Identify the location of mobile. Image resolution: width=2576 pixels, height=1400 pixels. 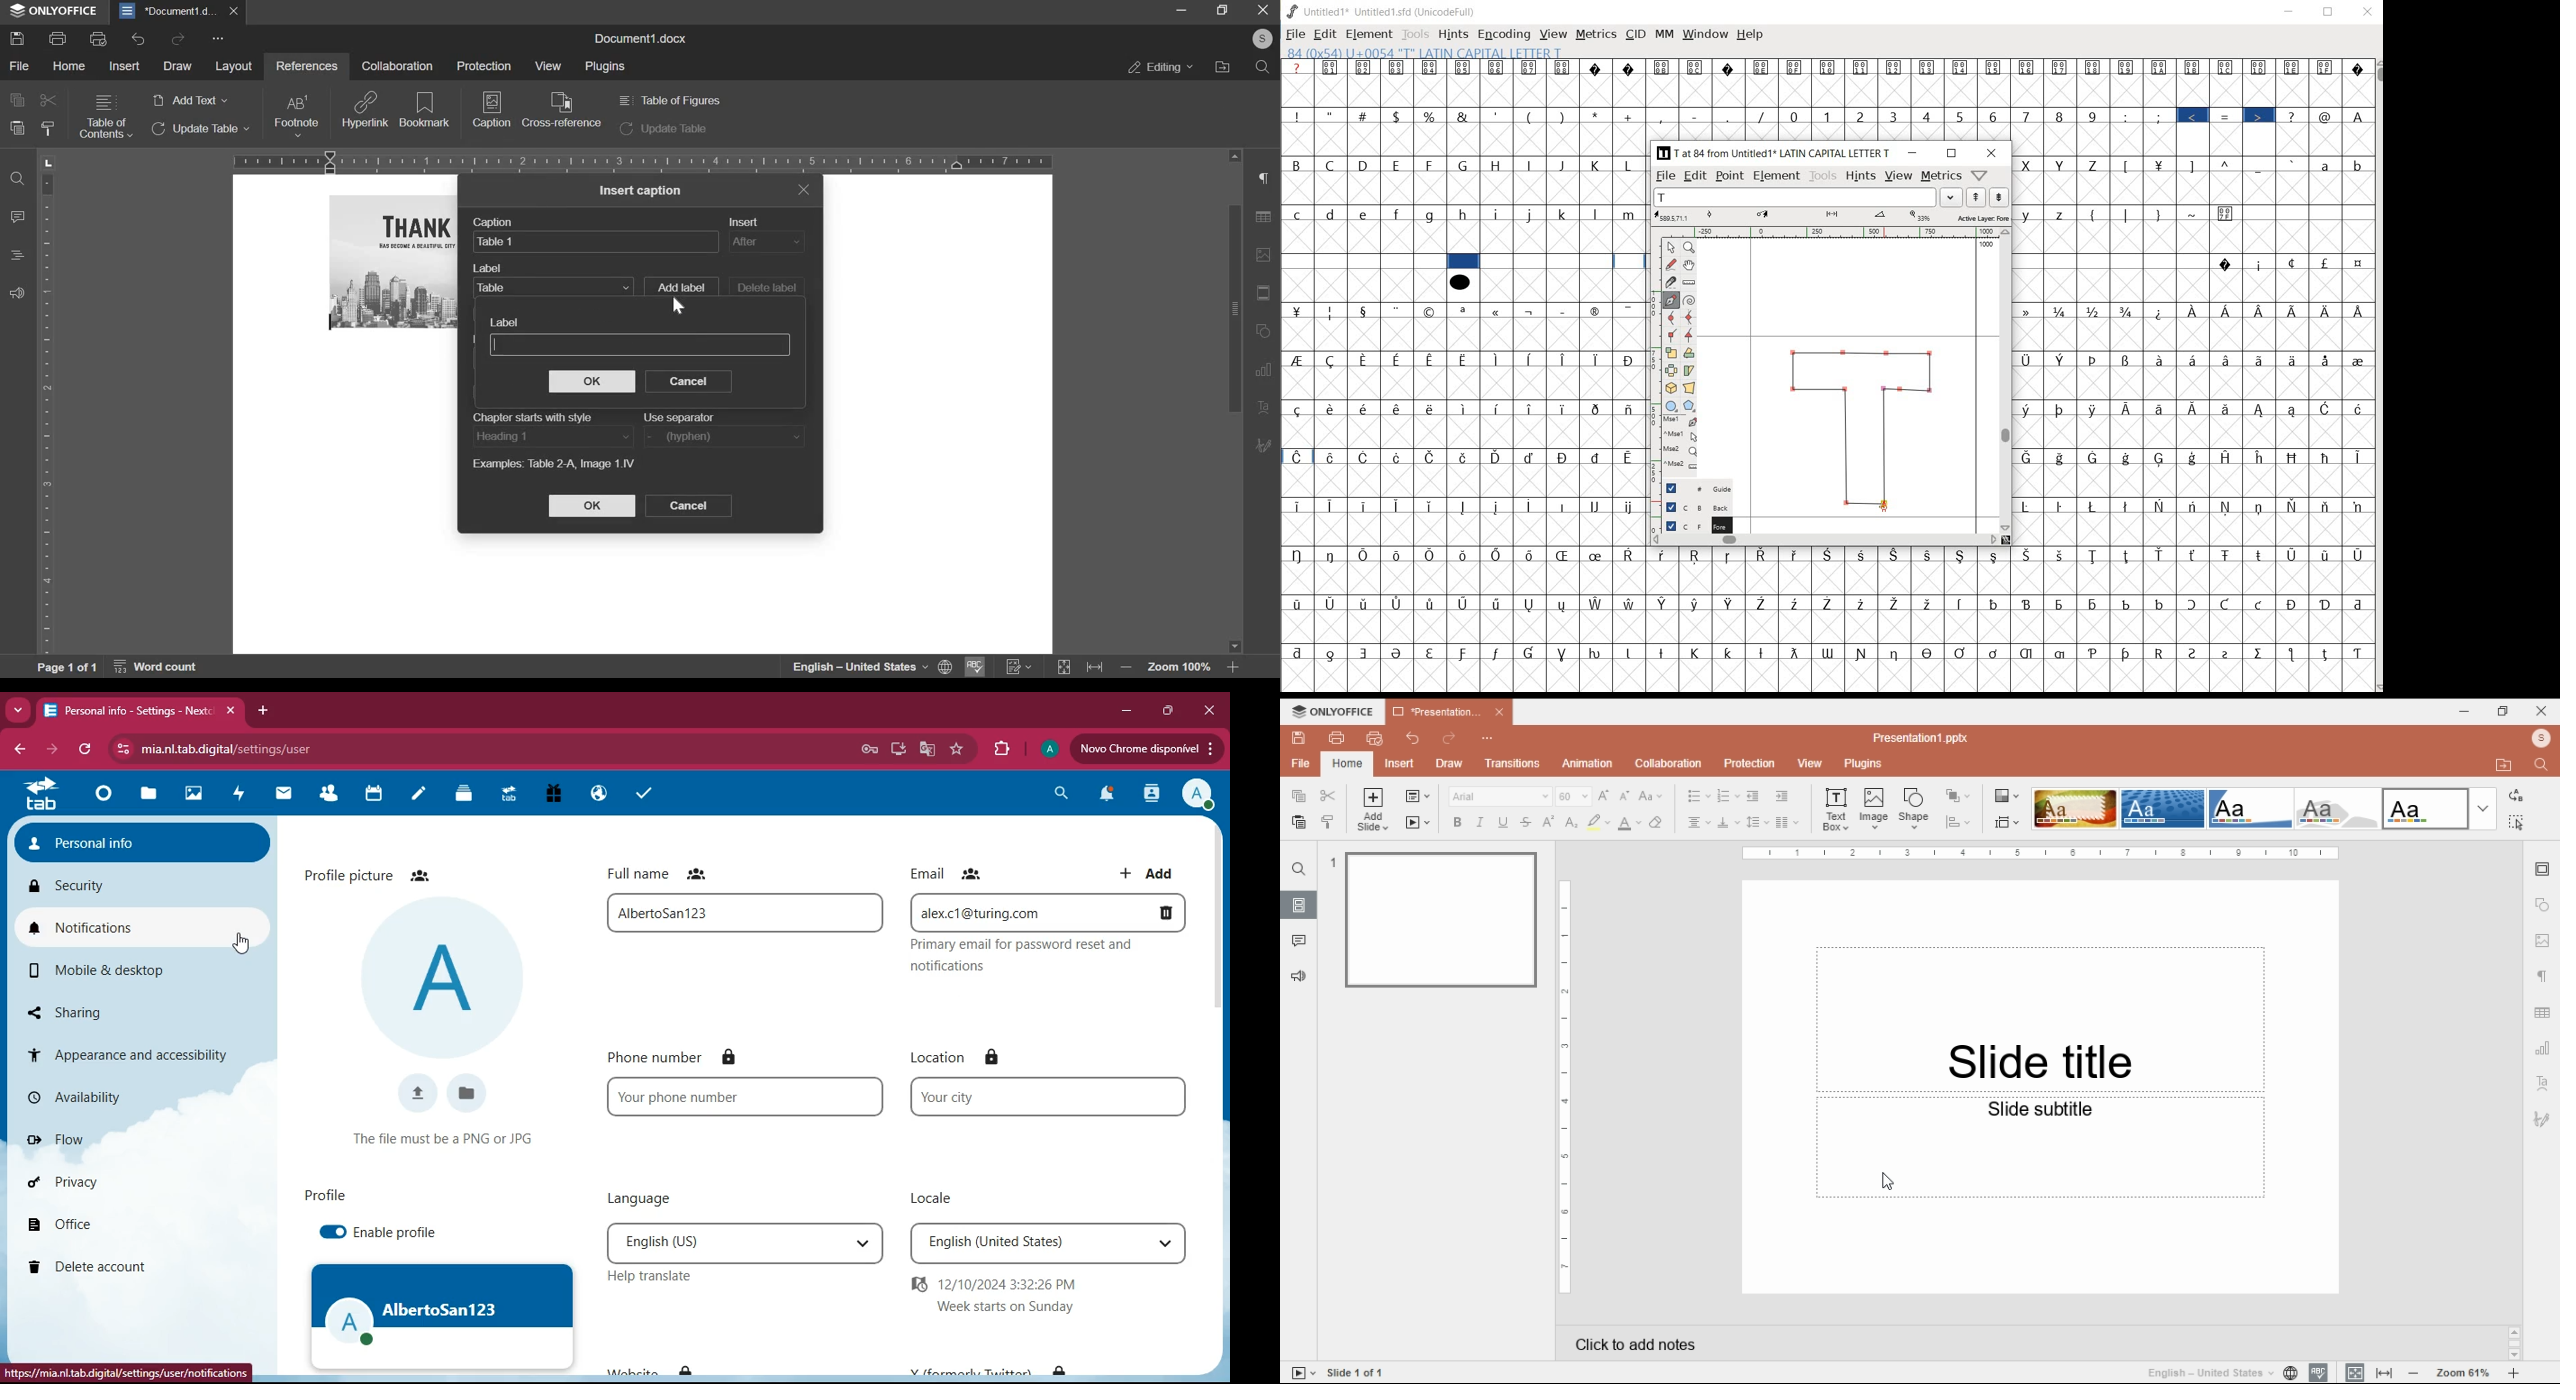
(119, 970).